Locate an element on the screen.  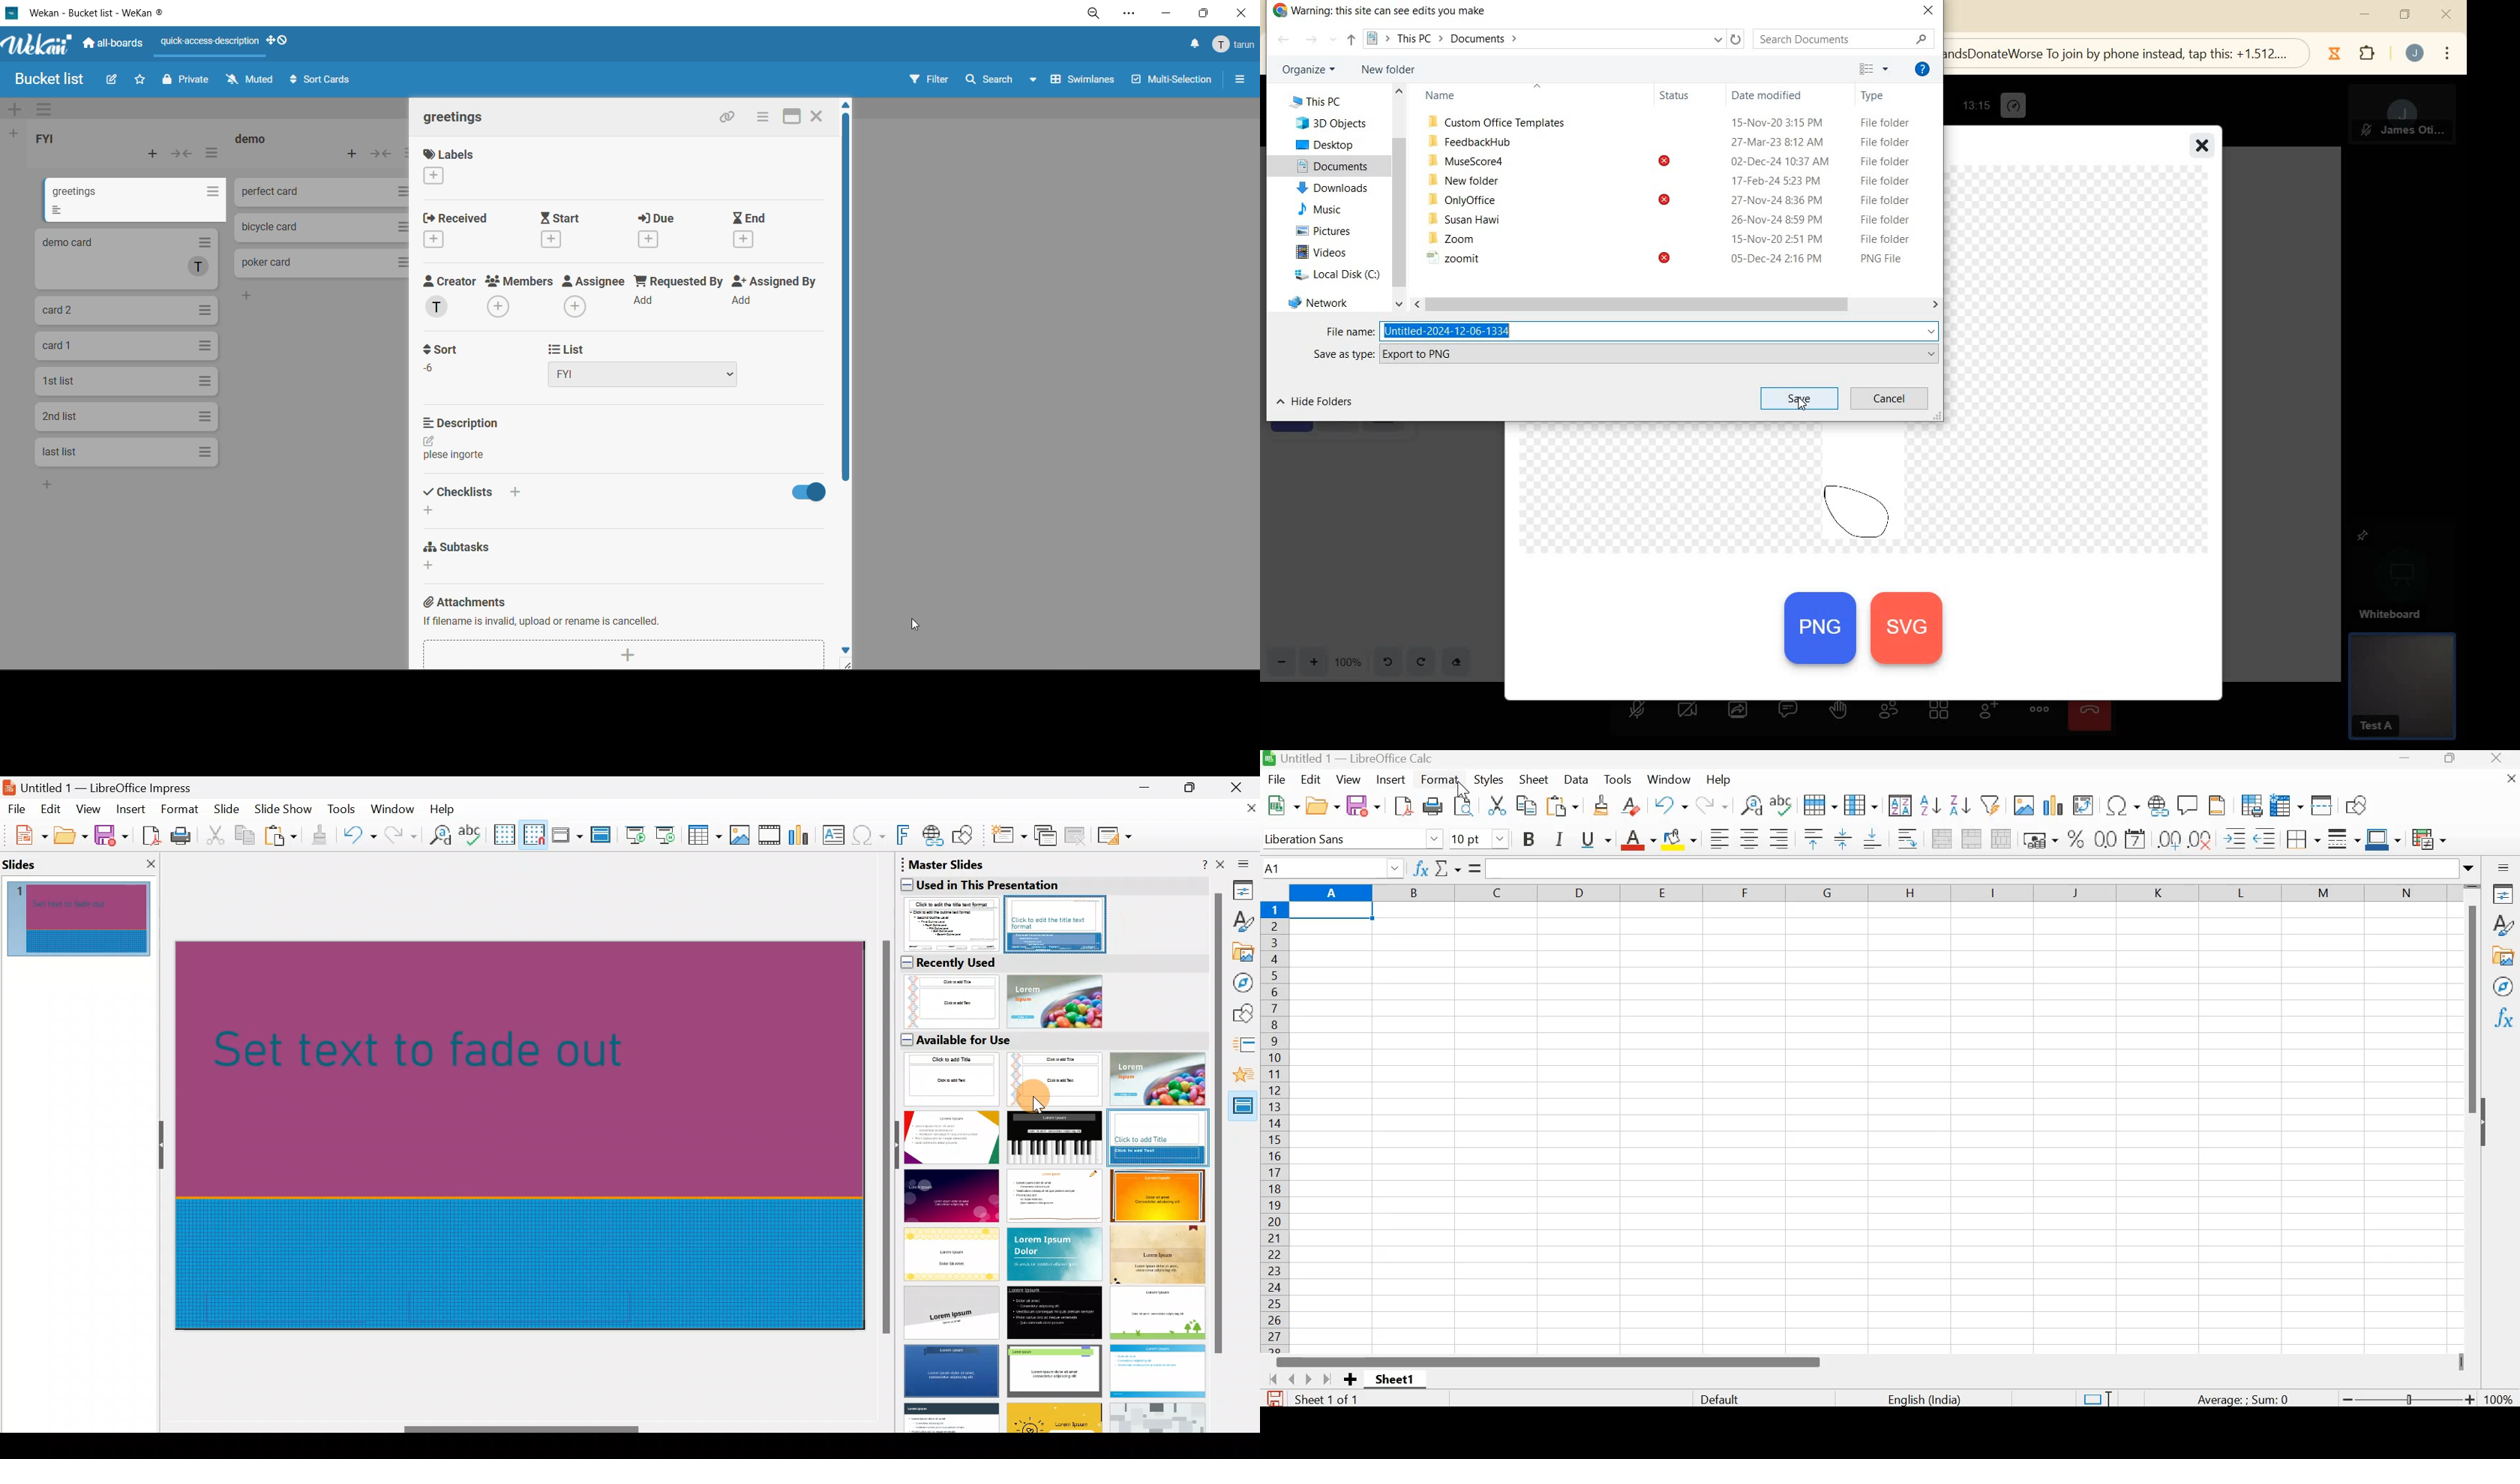
Scroll to first sheet is located at coordinates (1268, 1376).